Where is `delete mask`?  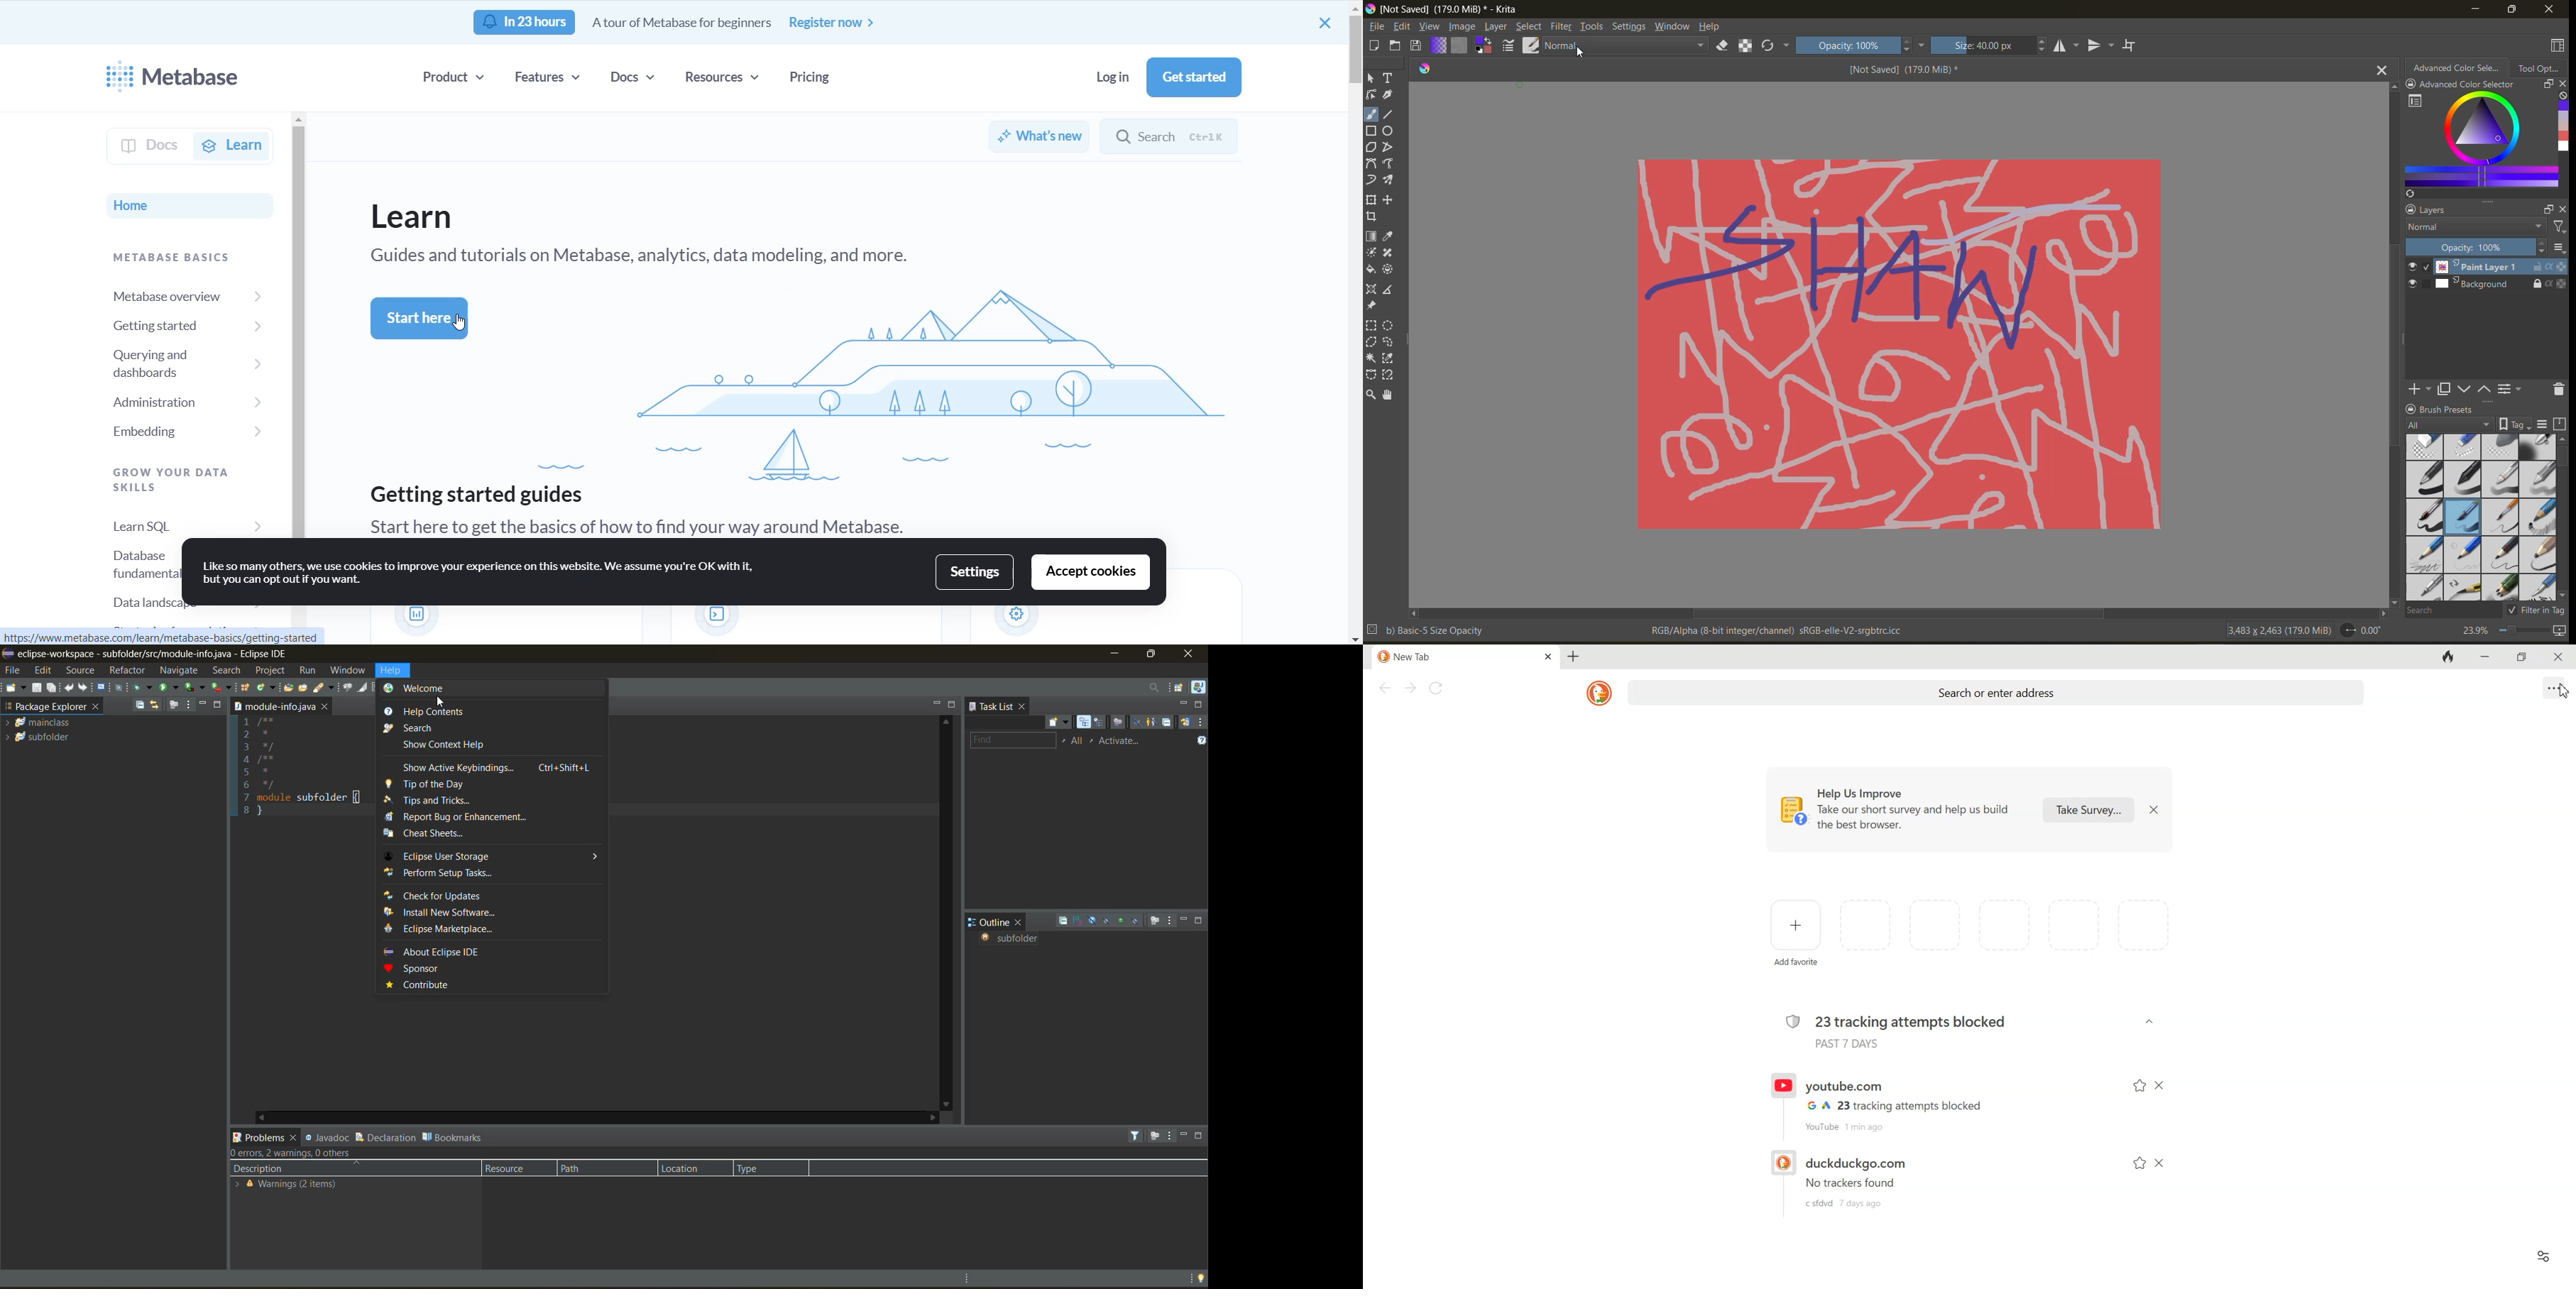
delete mask is located at coordinates (2557, 389).